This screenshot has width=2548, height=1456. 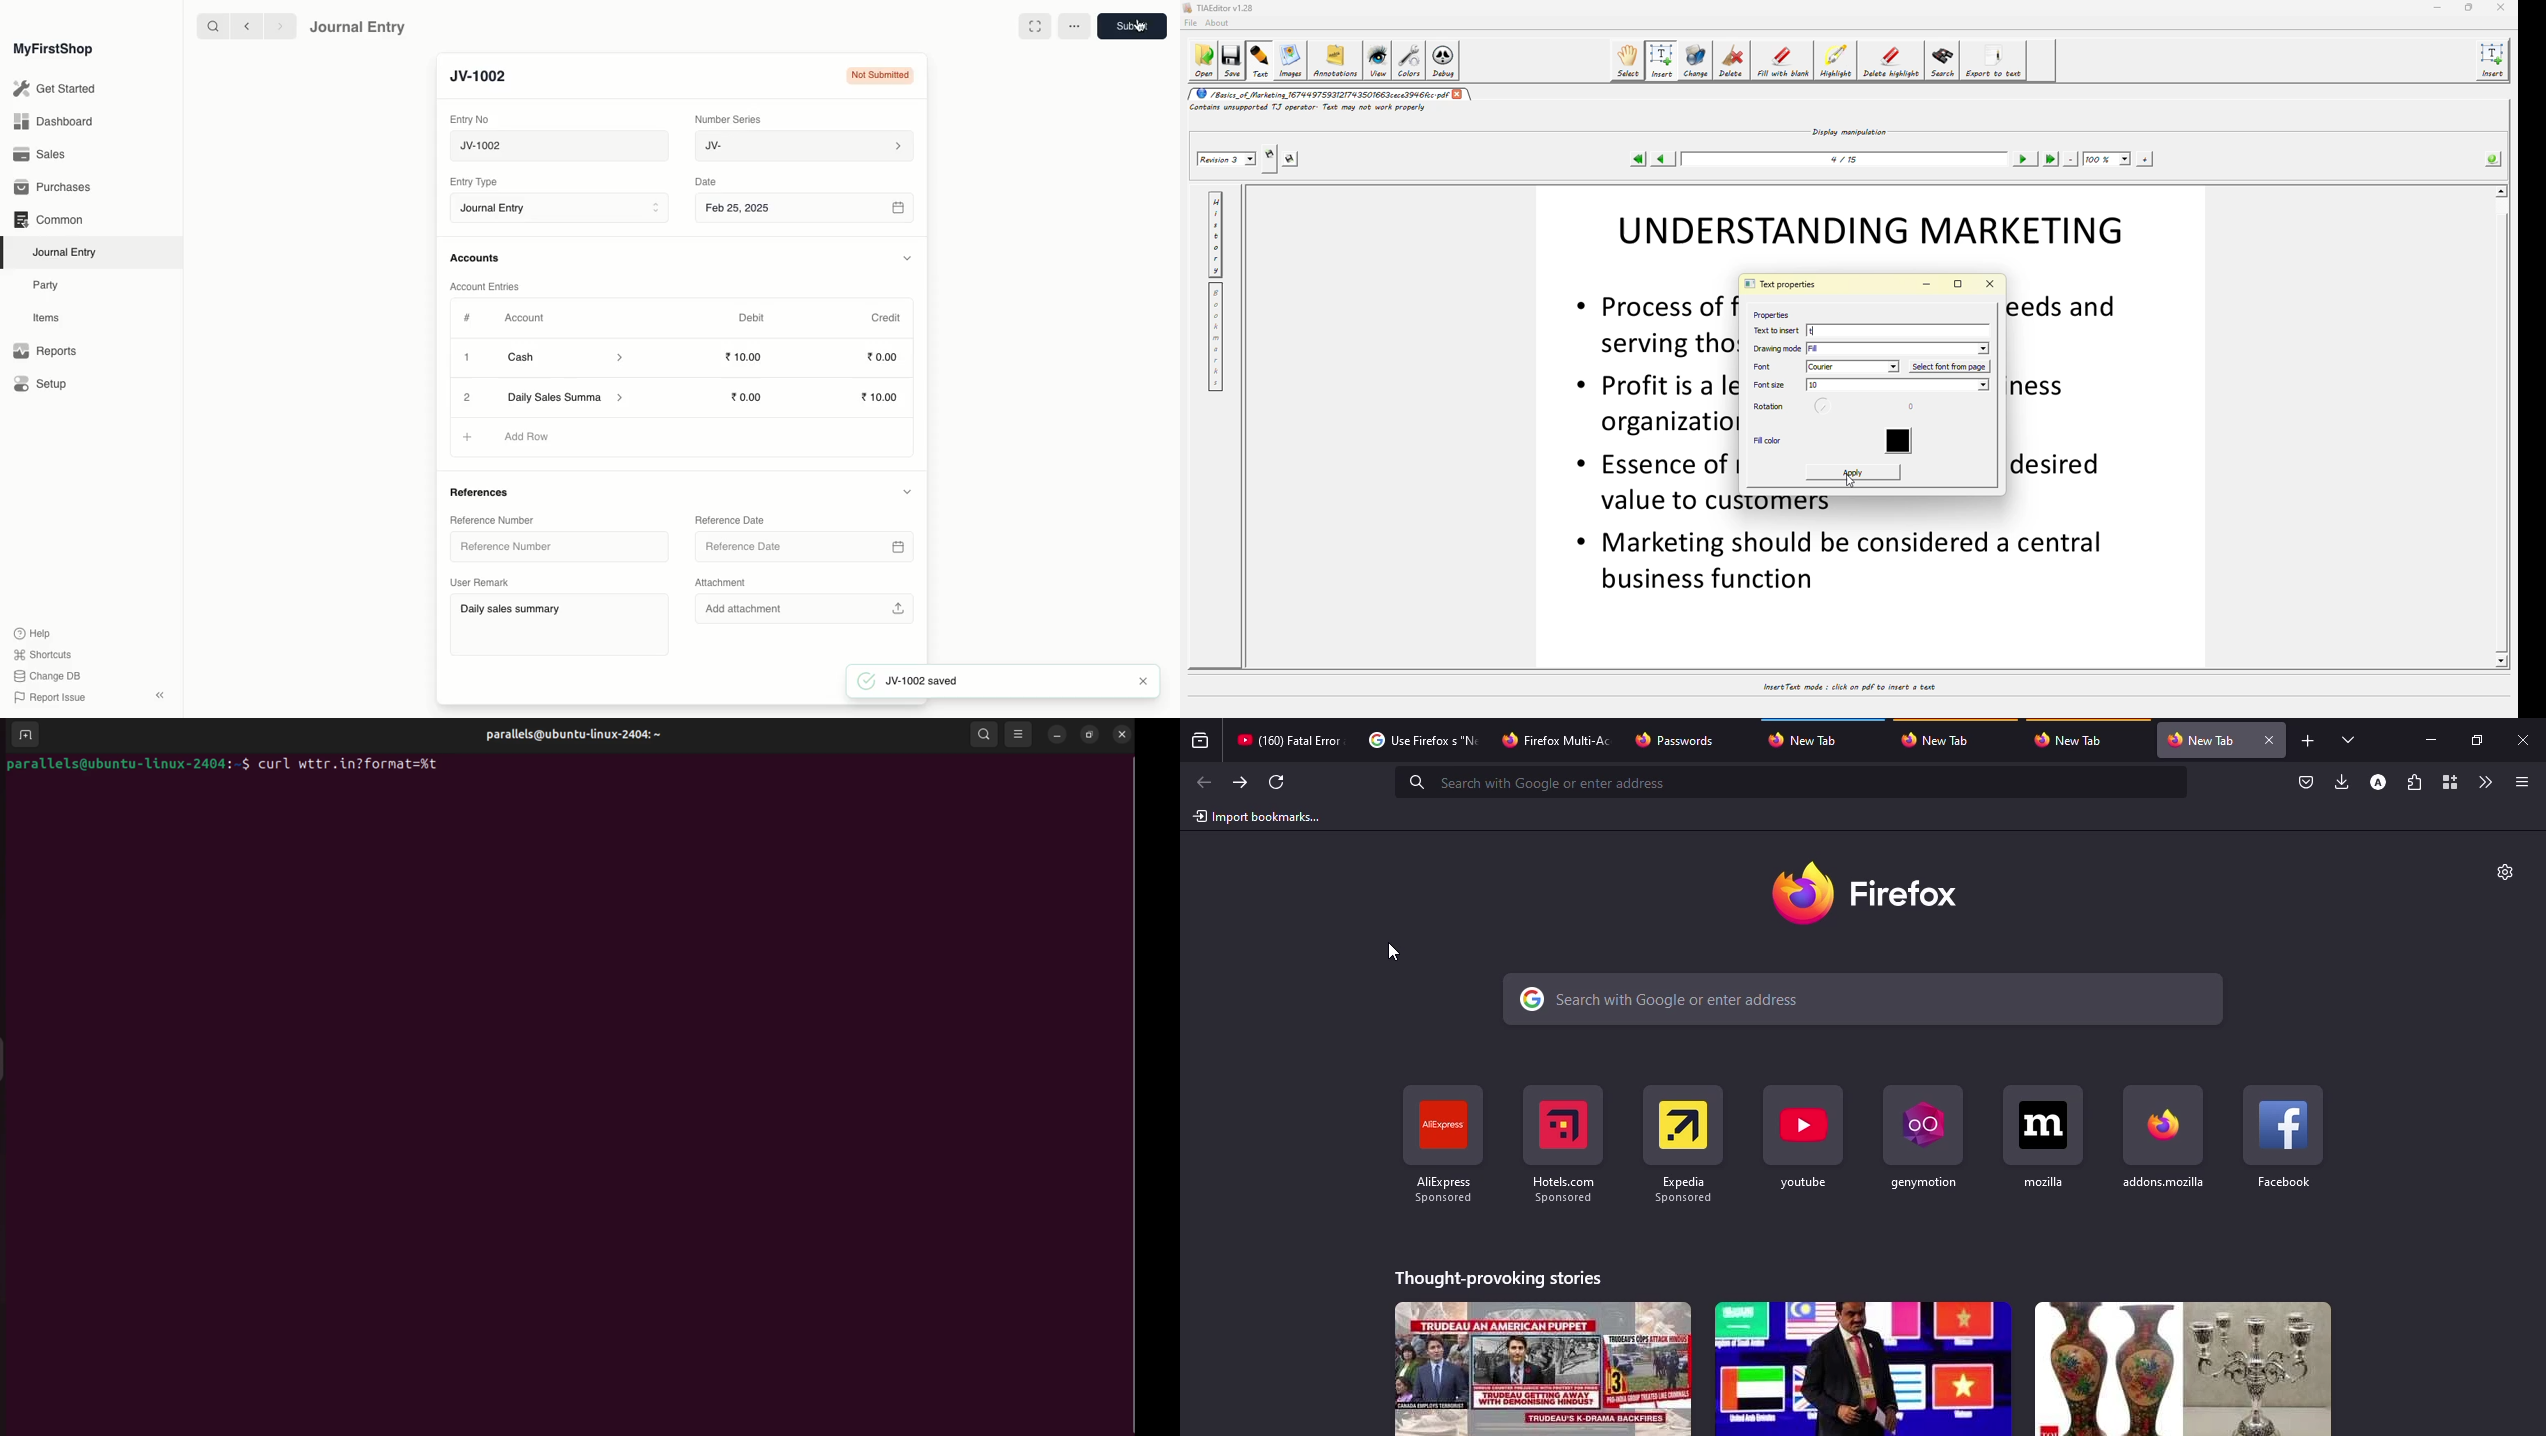 I want to click on tab, so click(x=2204, y=740).